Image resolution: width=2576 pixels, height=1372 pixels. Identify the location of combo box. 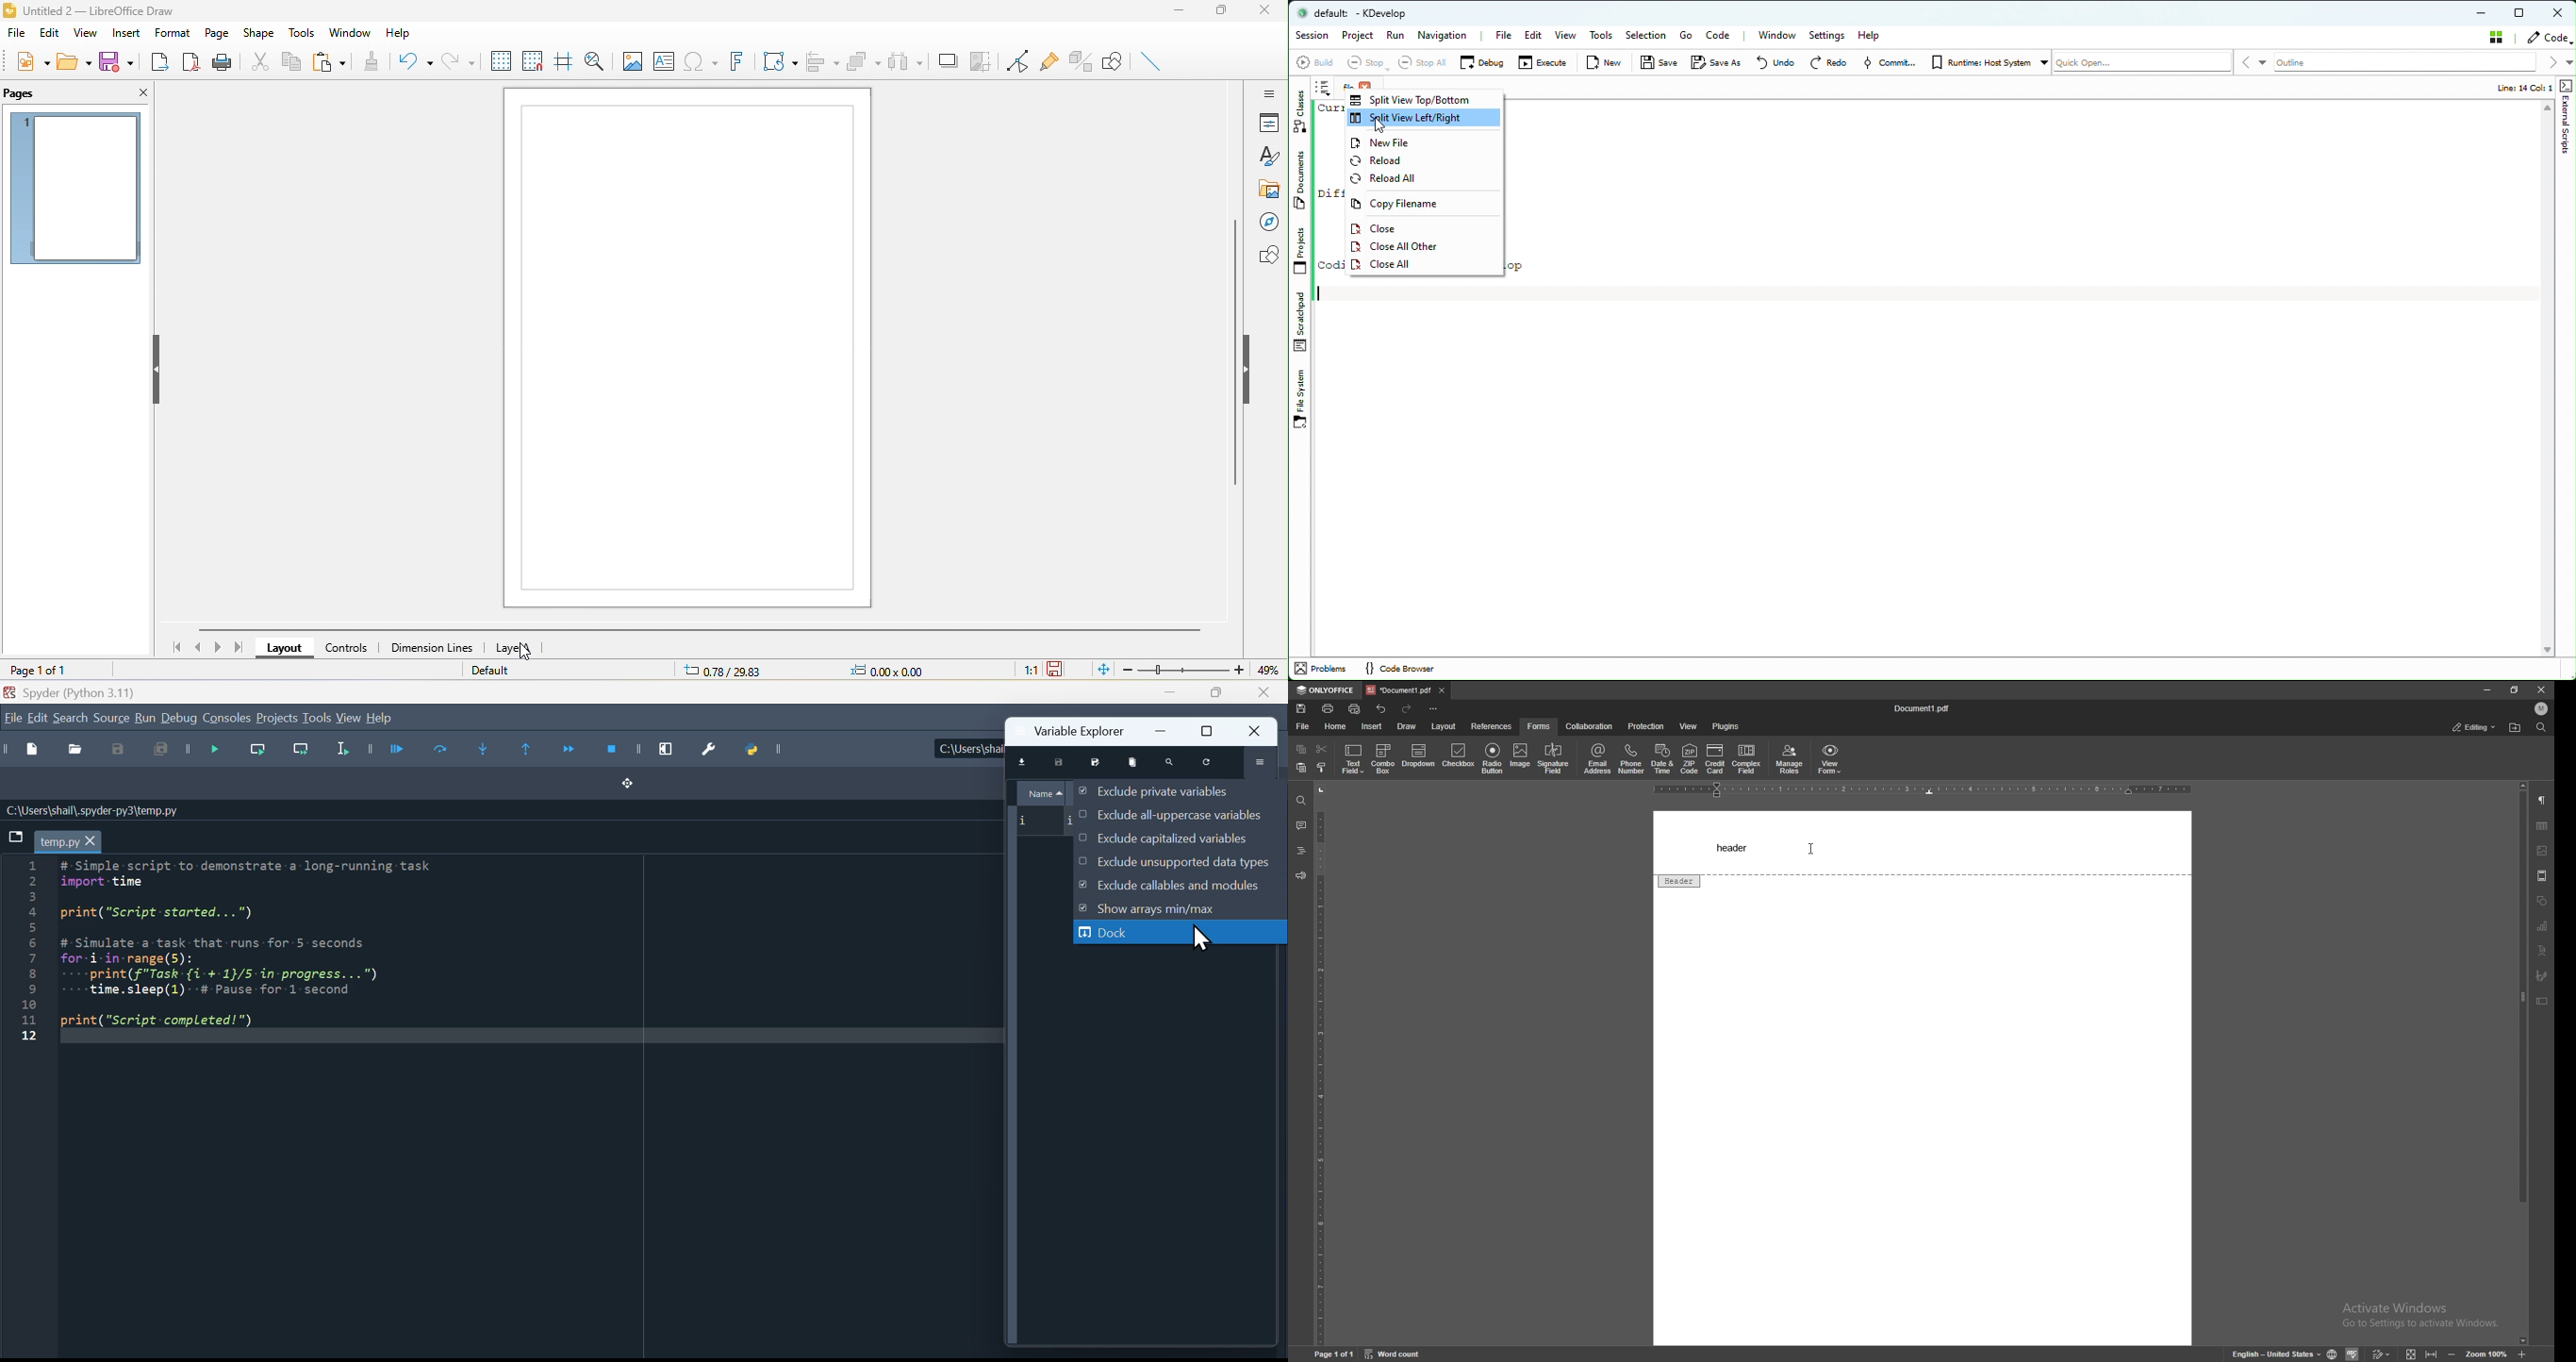
(1384, 758).